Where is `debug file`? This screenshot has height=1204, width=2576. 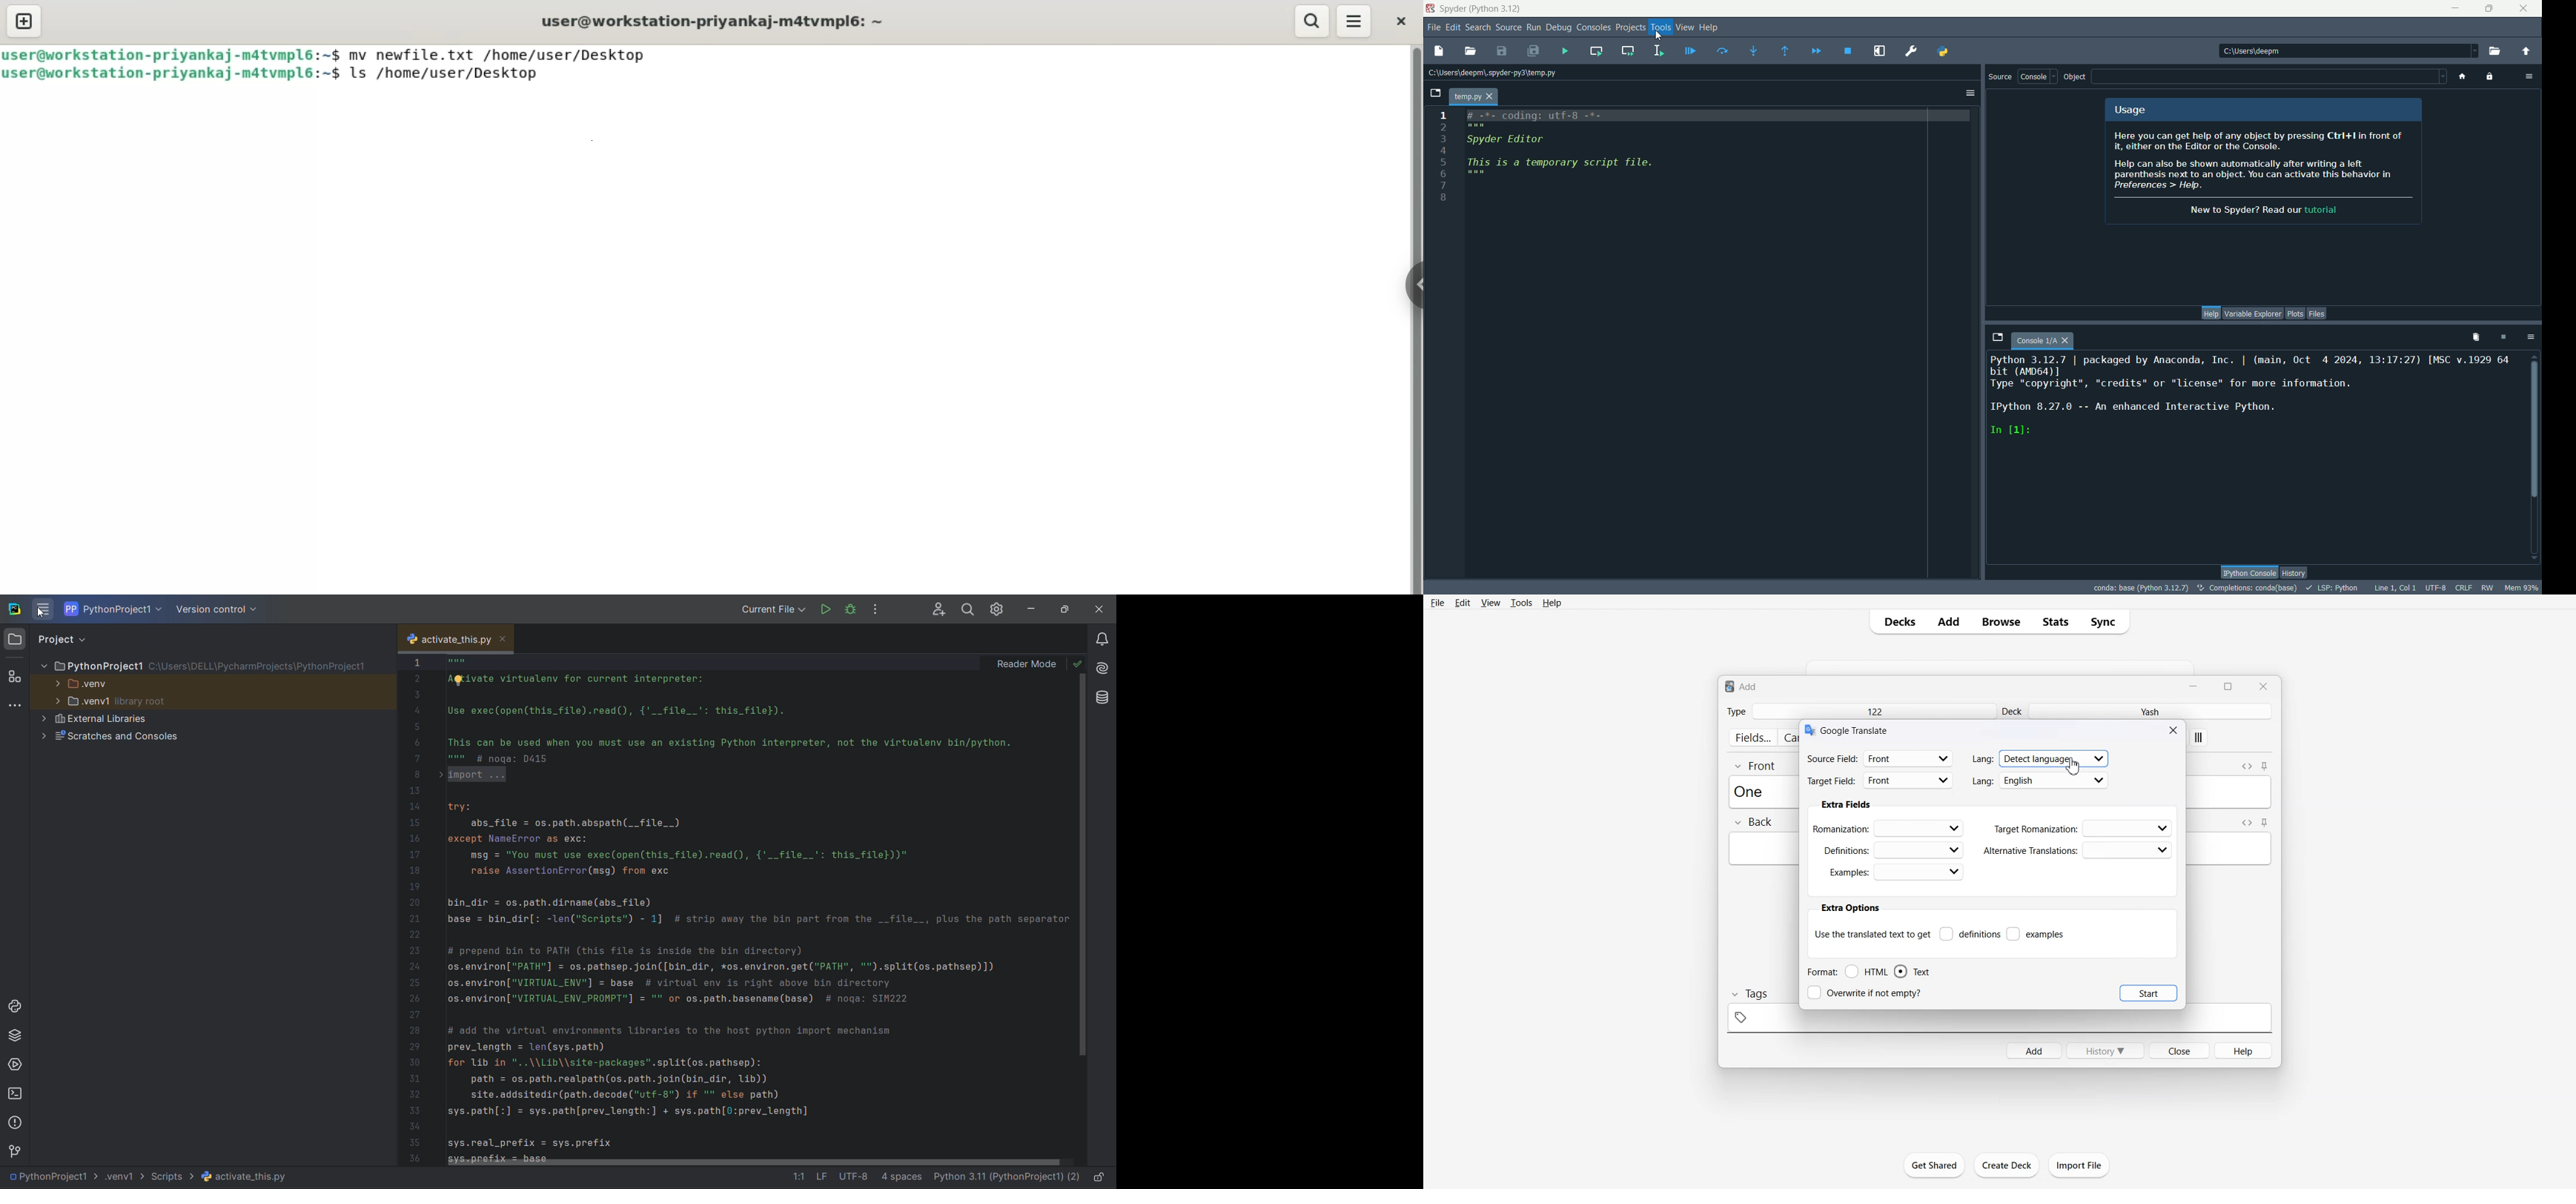 debug file is located at coordinates (1690, 51).